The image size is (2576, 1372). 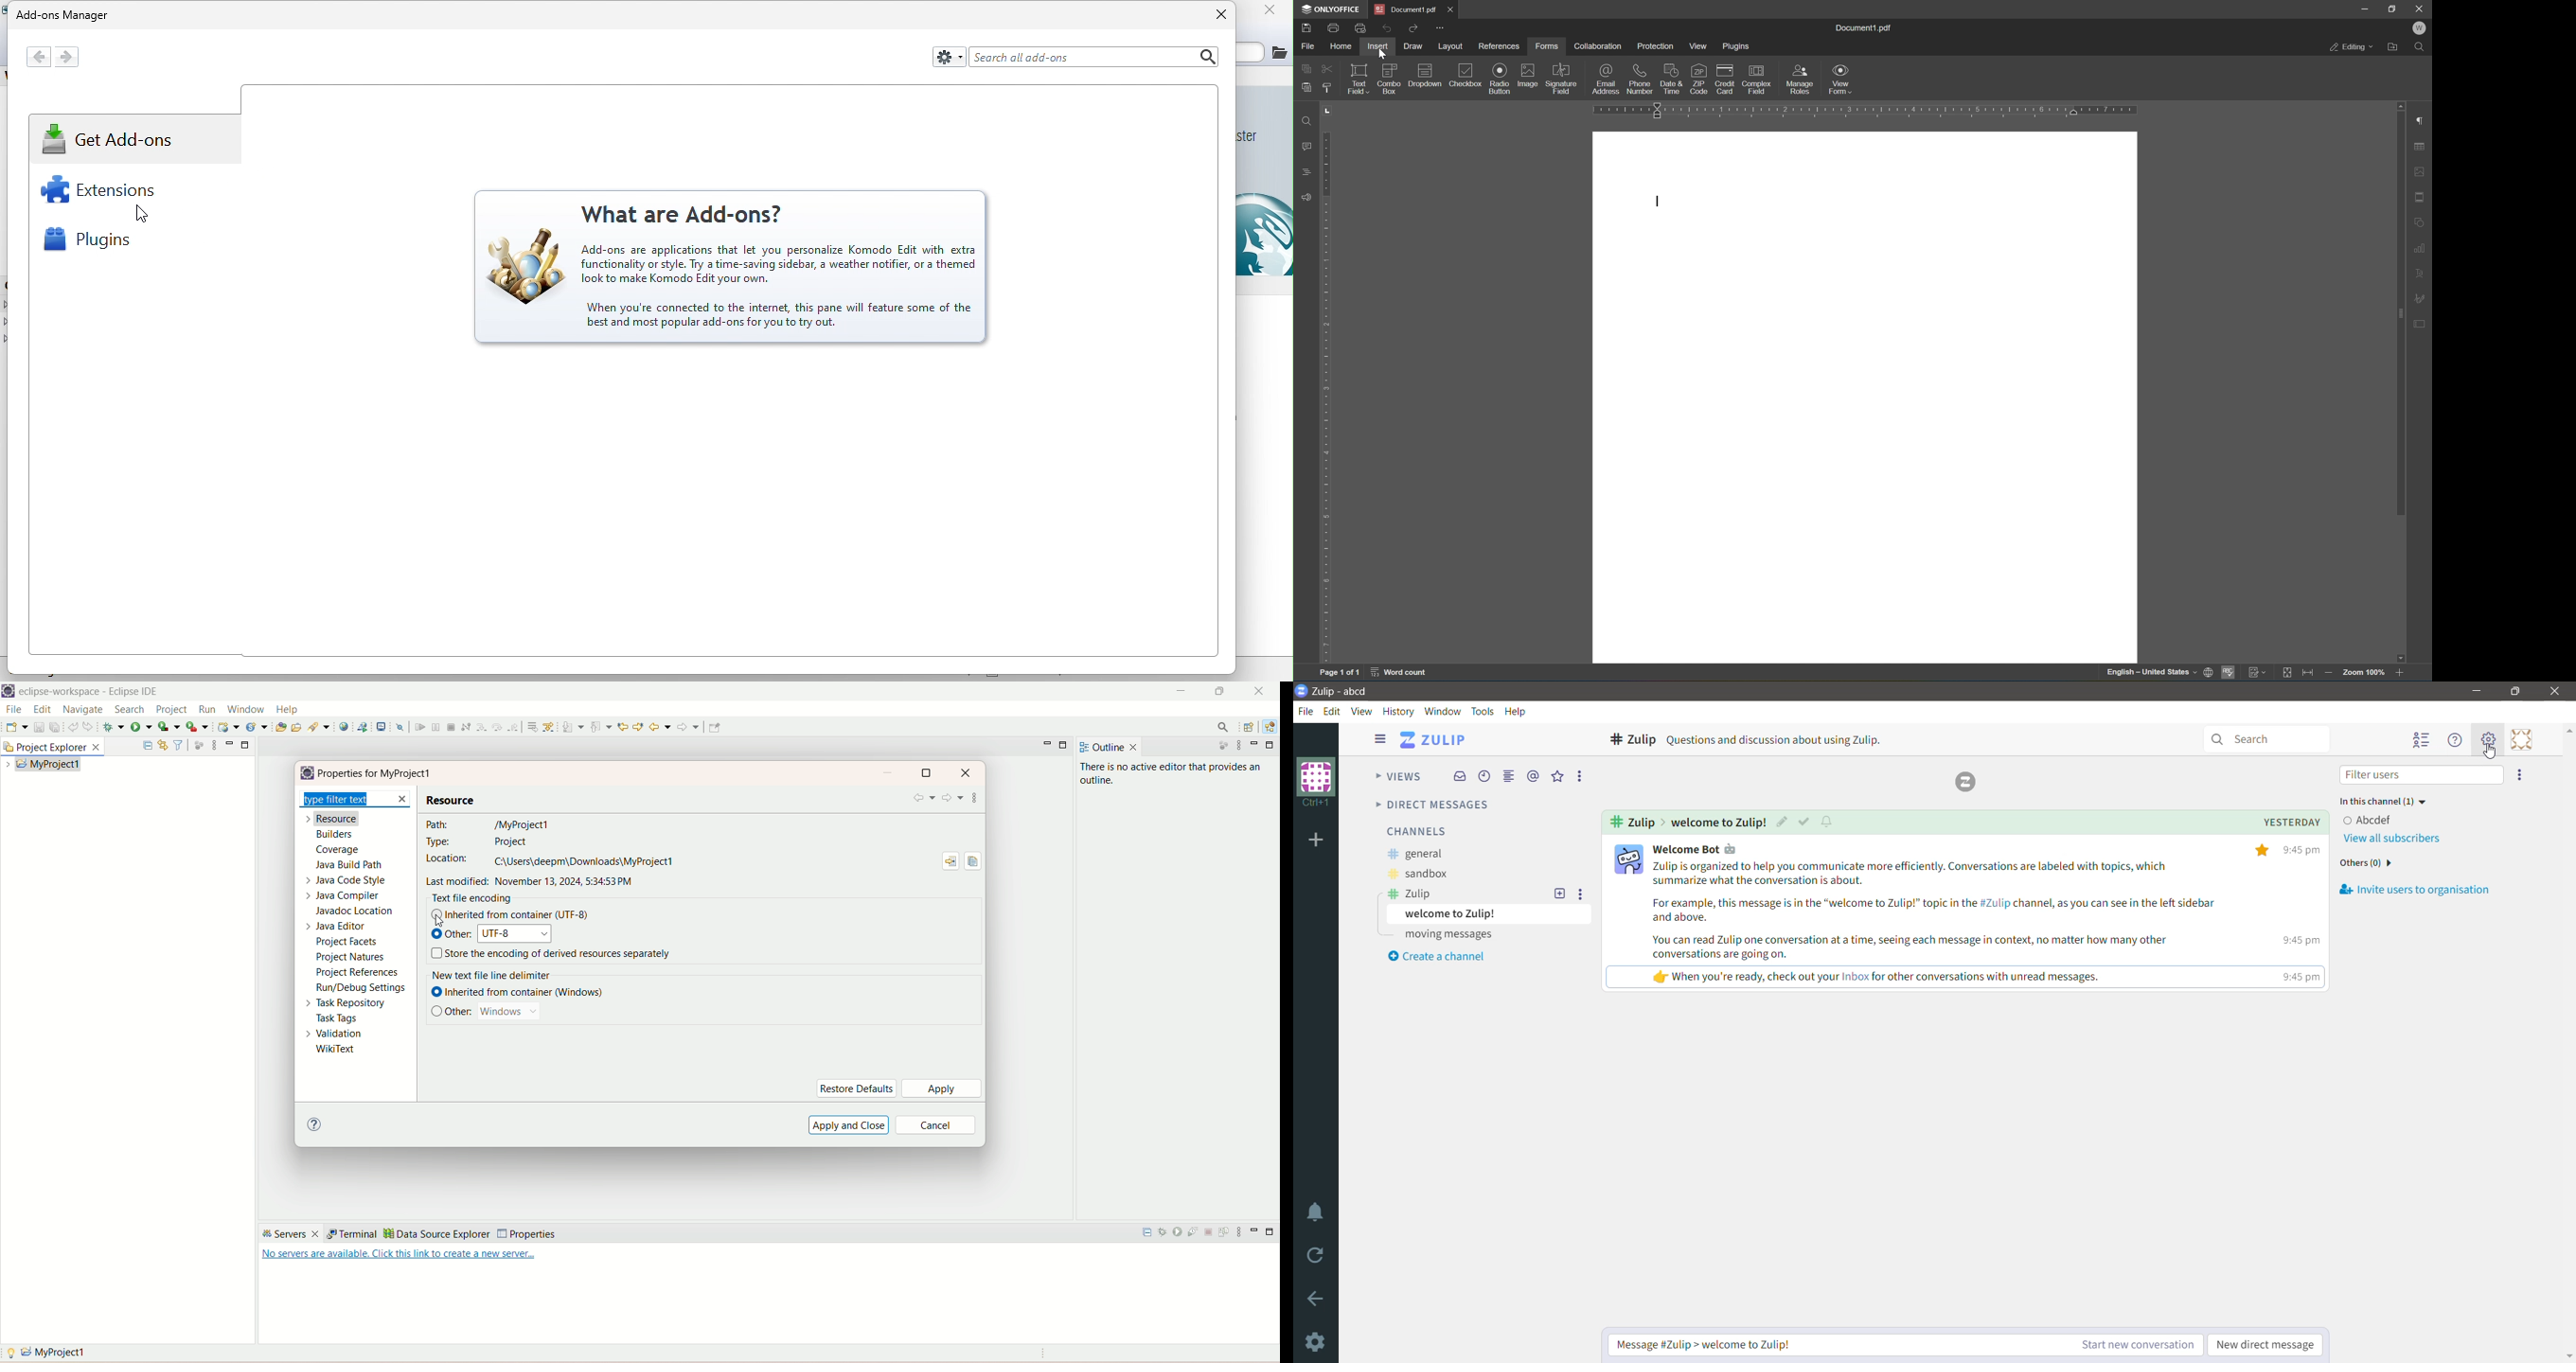 I want to click on open a web browser, so click(x=346, y=728).